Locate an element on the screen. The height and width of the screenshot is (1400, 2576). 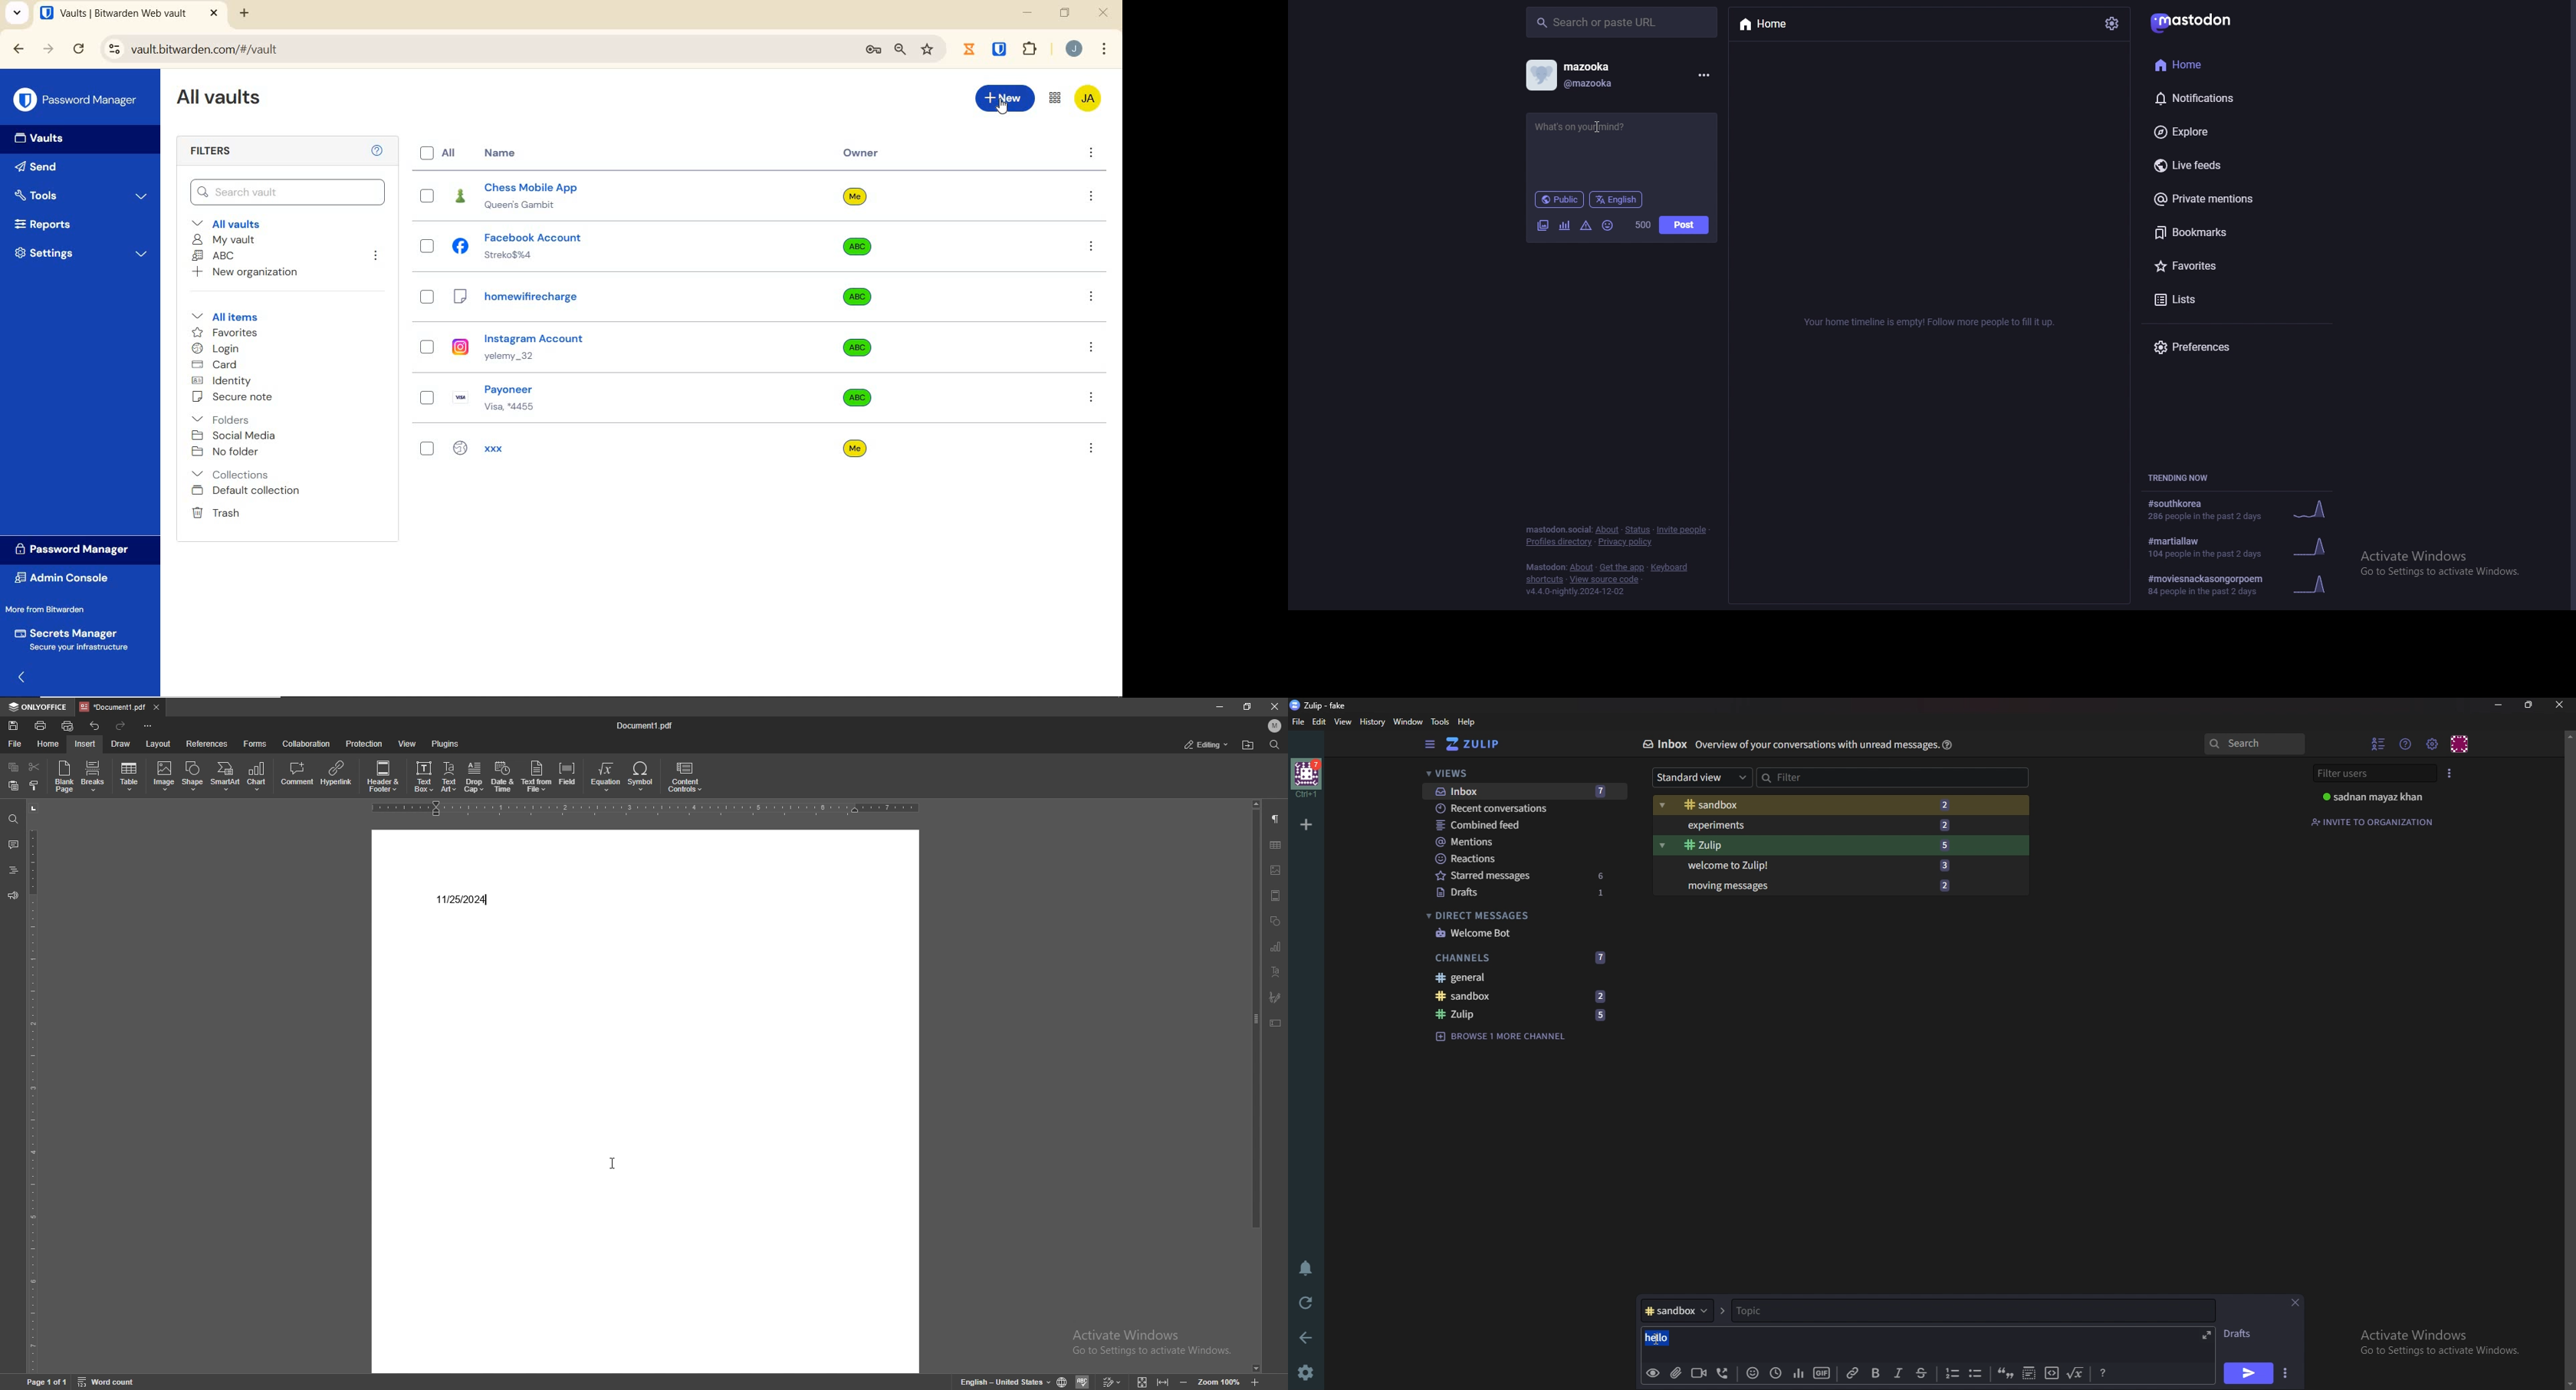
Bullet list is located at coordinates (1977, 1374).